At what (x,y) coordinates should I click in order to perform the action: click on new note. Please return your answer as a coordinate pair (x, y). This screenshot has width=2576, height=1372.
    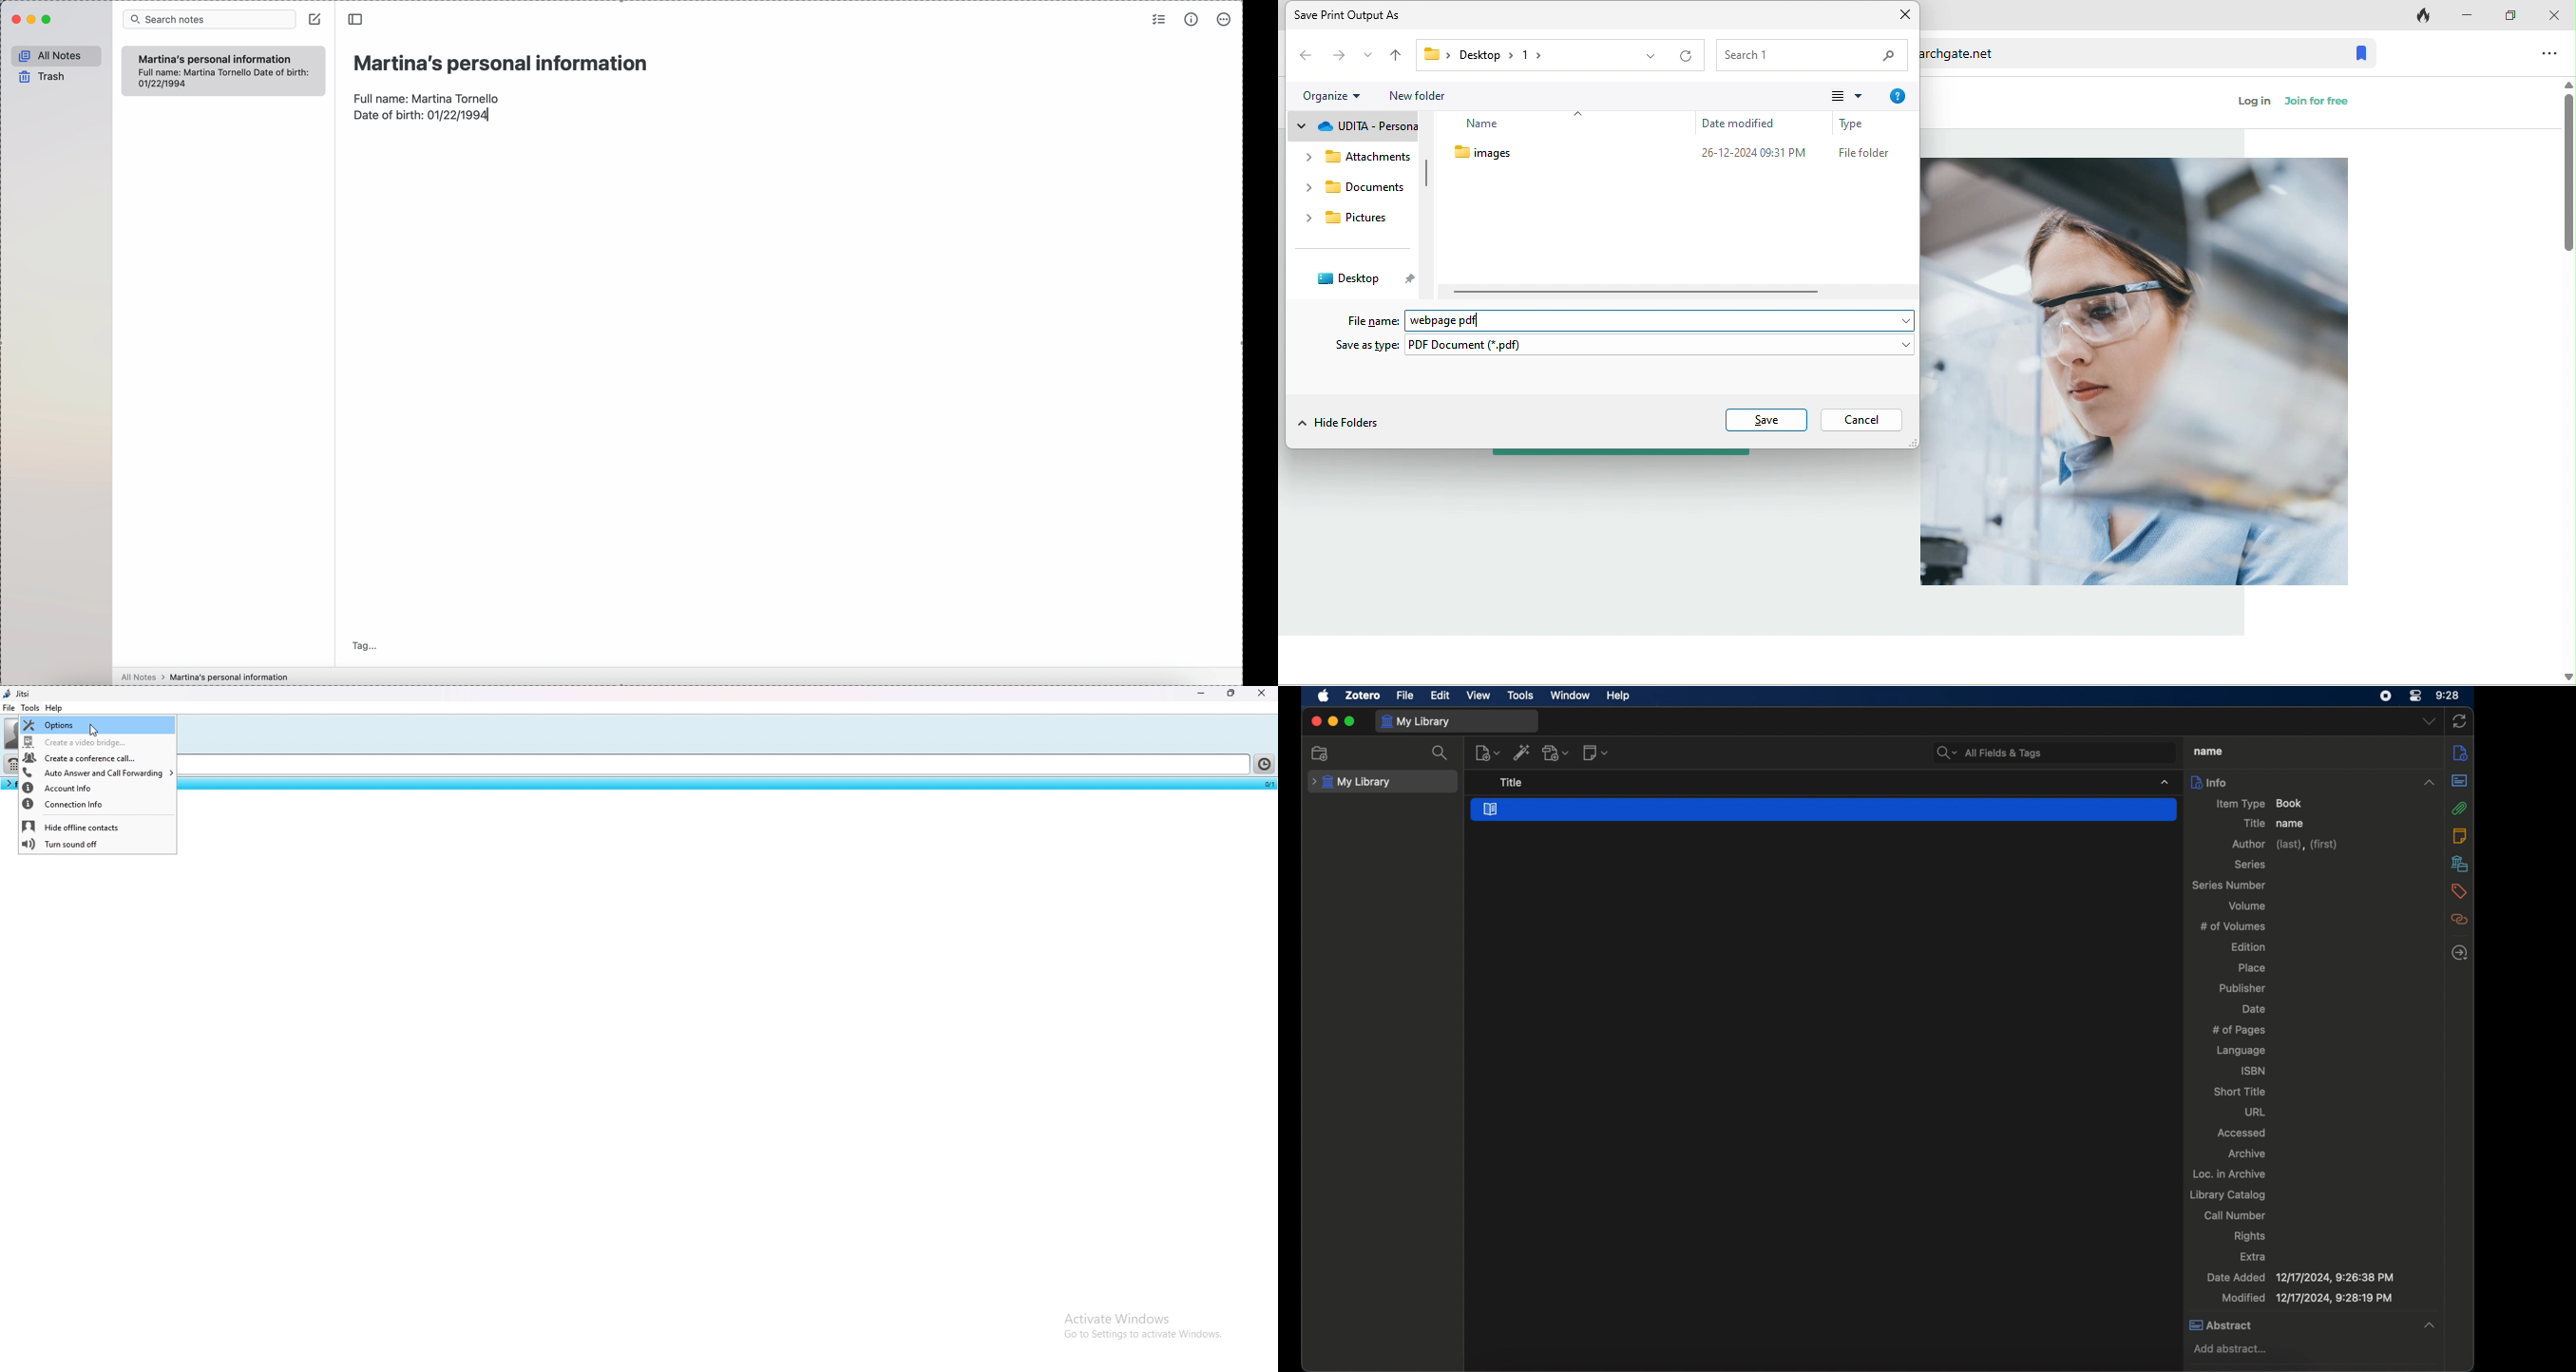
    Looking at the image, I should click on (1596, 753).